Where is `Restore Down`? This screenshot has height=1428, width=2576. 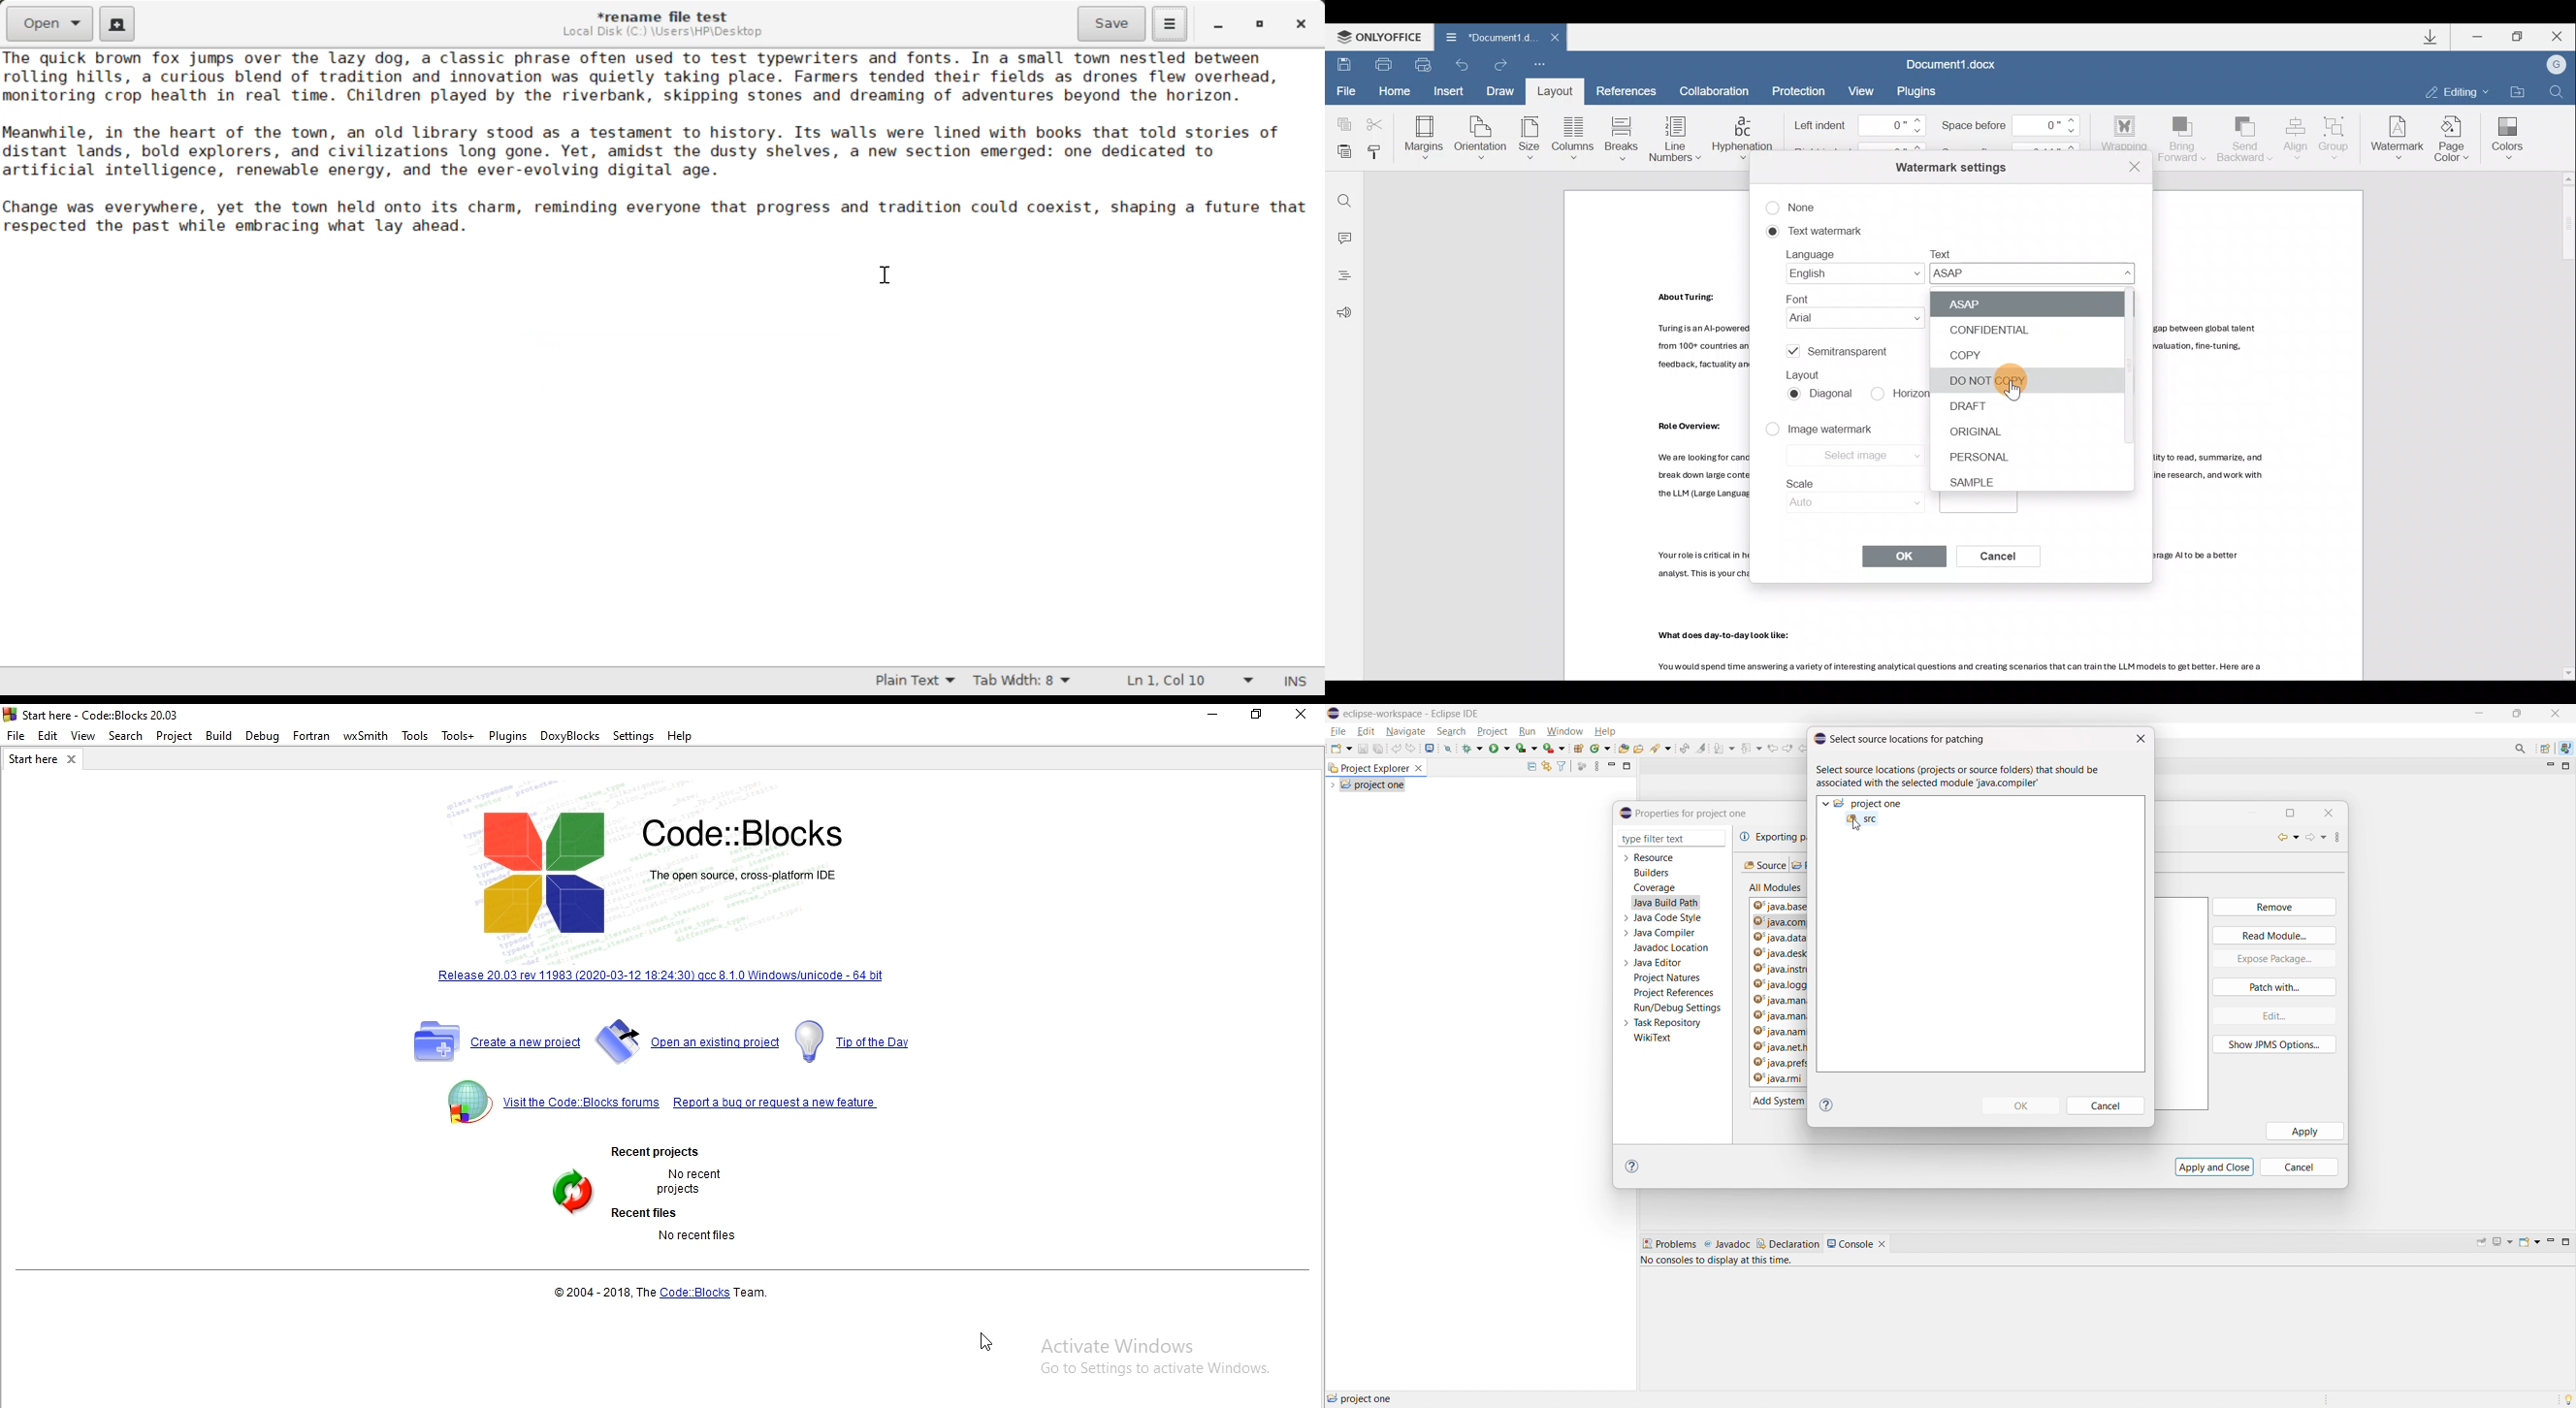
Restore Down is located at coordinates (1221, 23).